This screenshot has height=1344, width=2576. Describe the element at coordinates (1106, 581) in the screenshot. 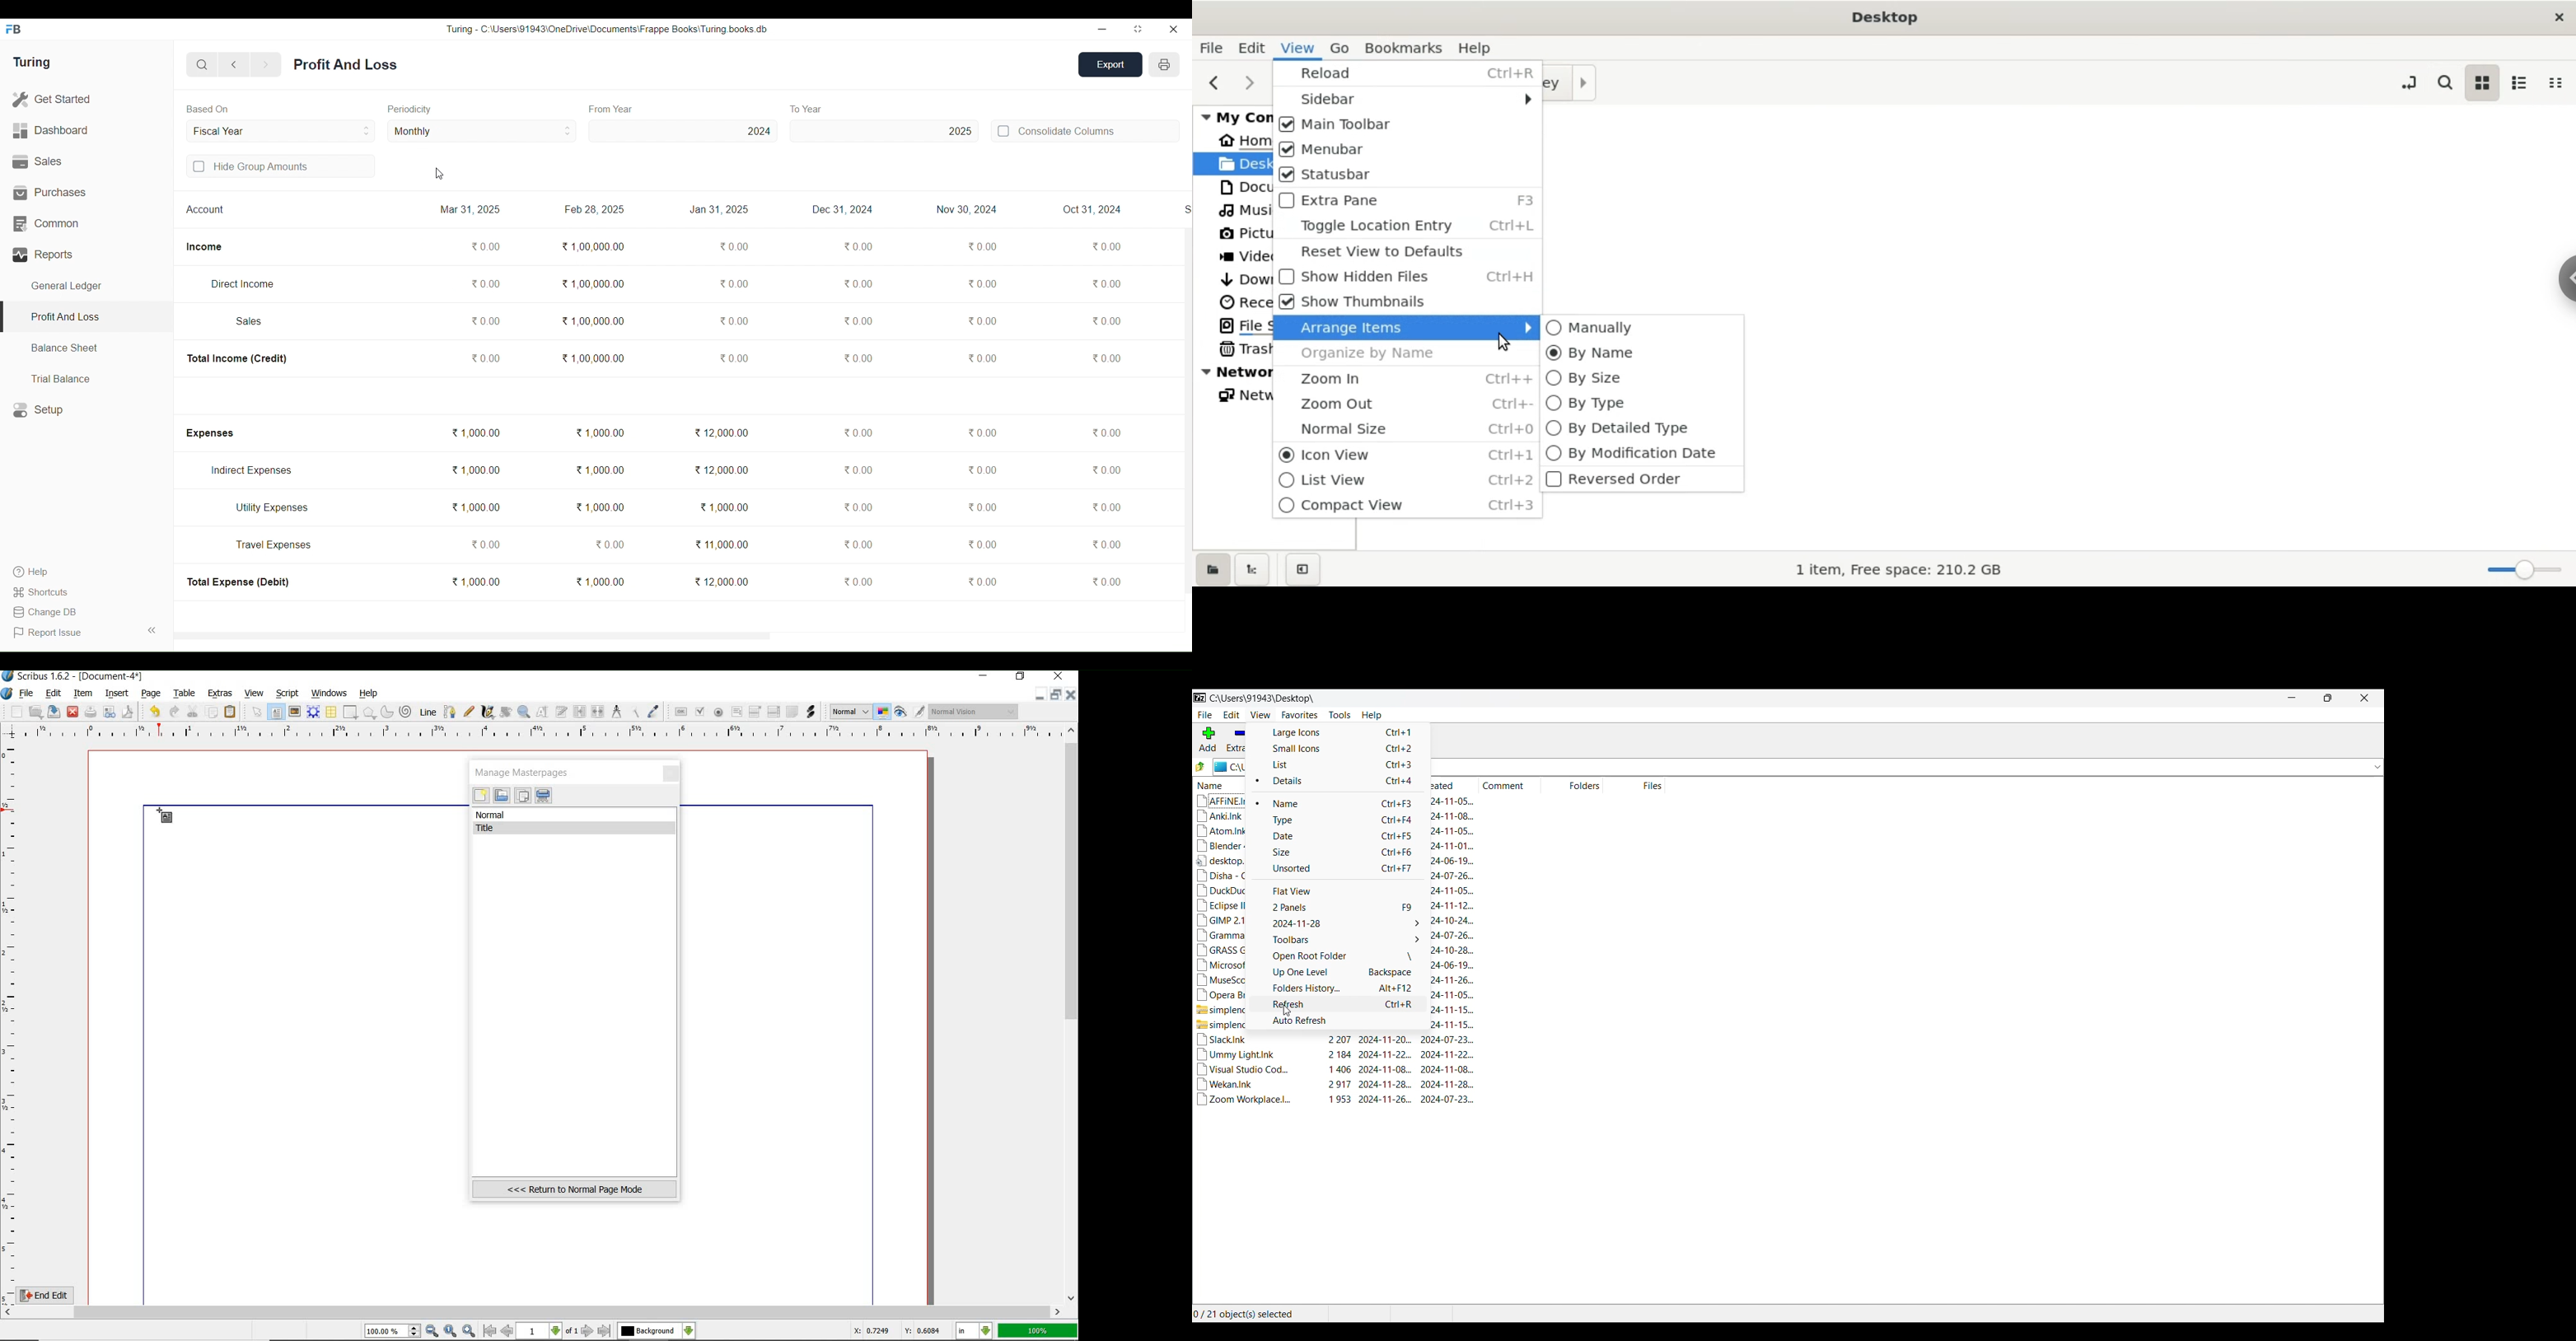

I see `0.00` at that location.